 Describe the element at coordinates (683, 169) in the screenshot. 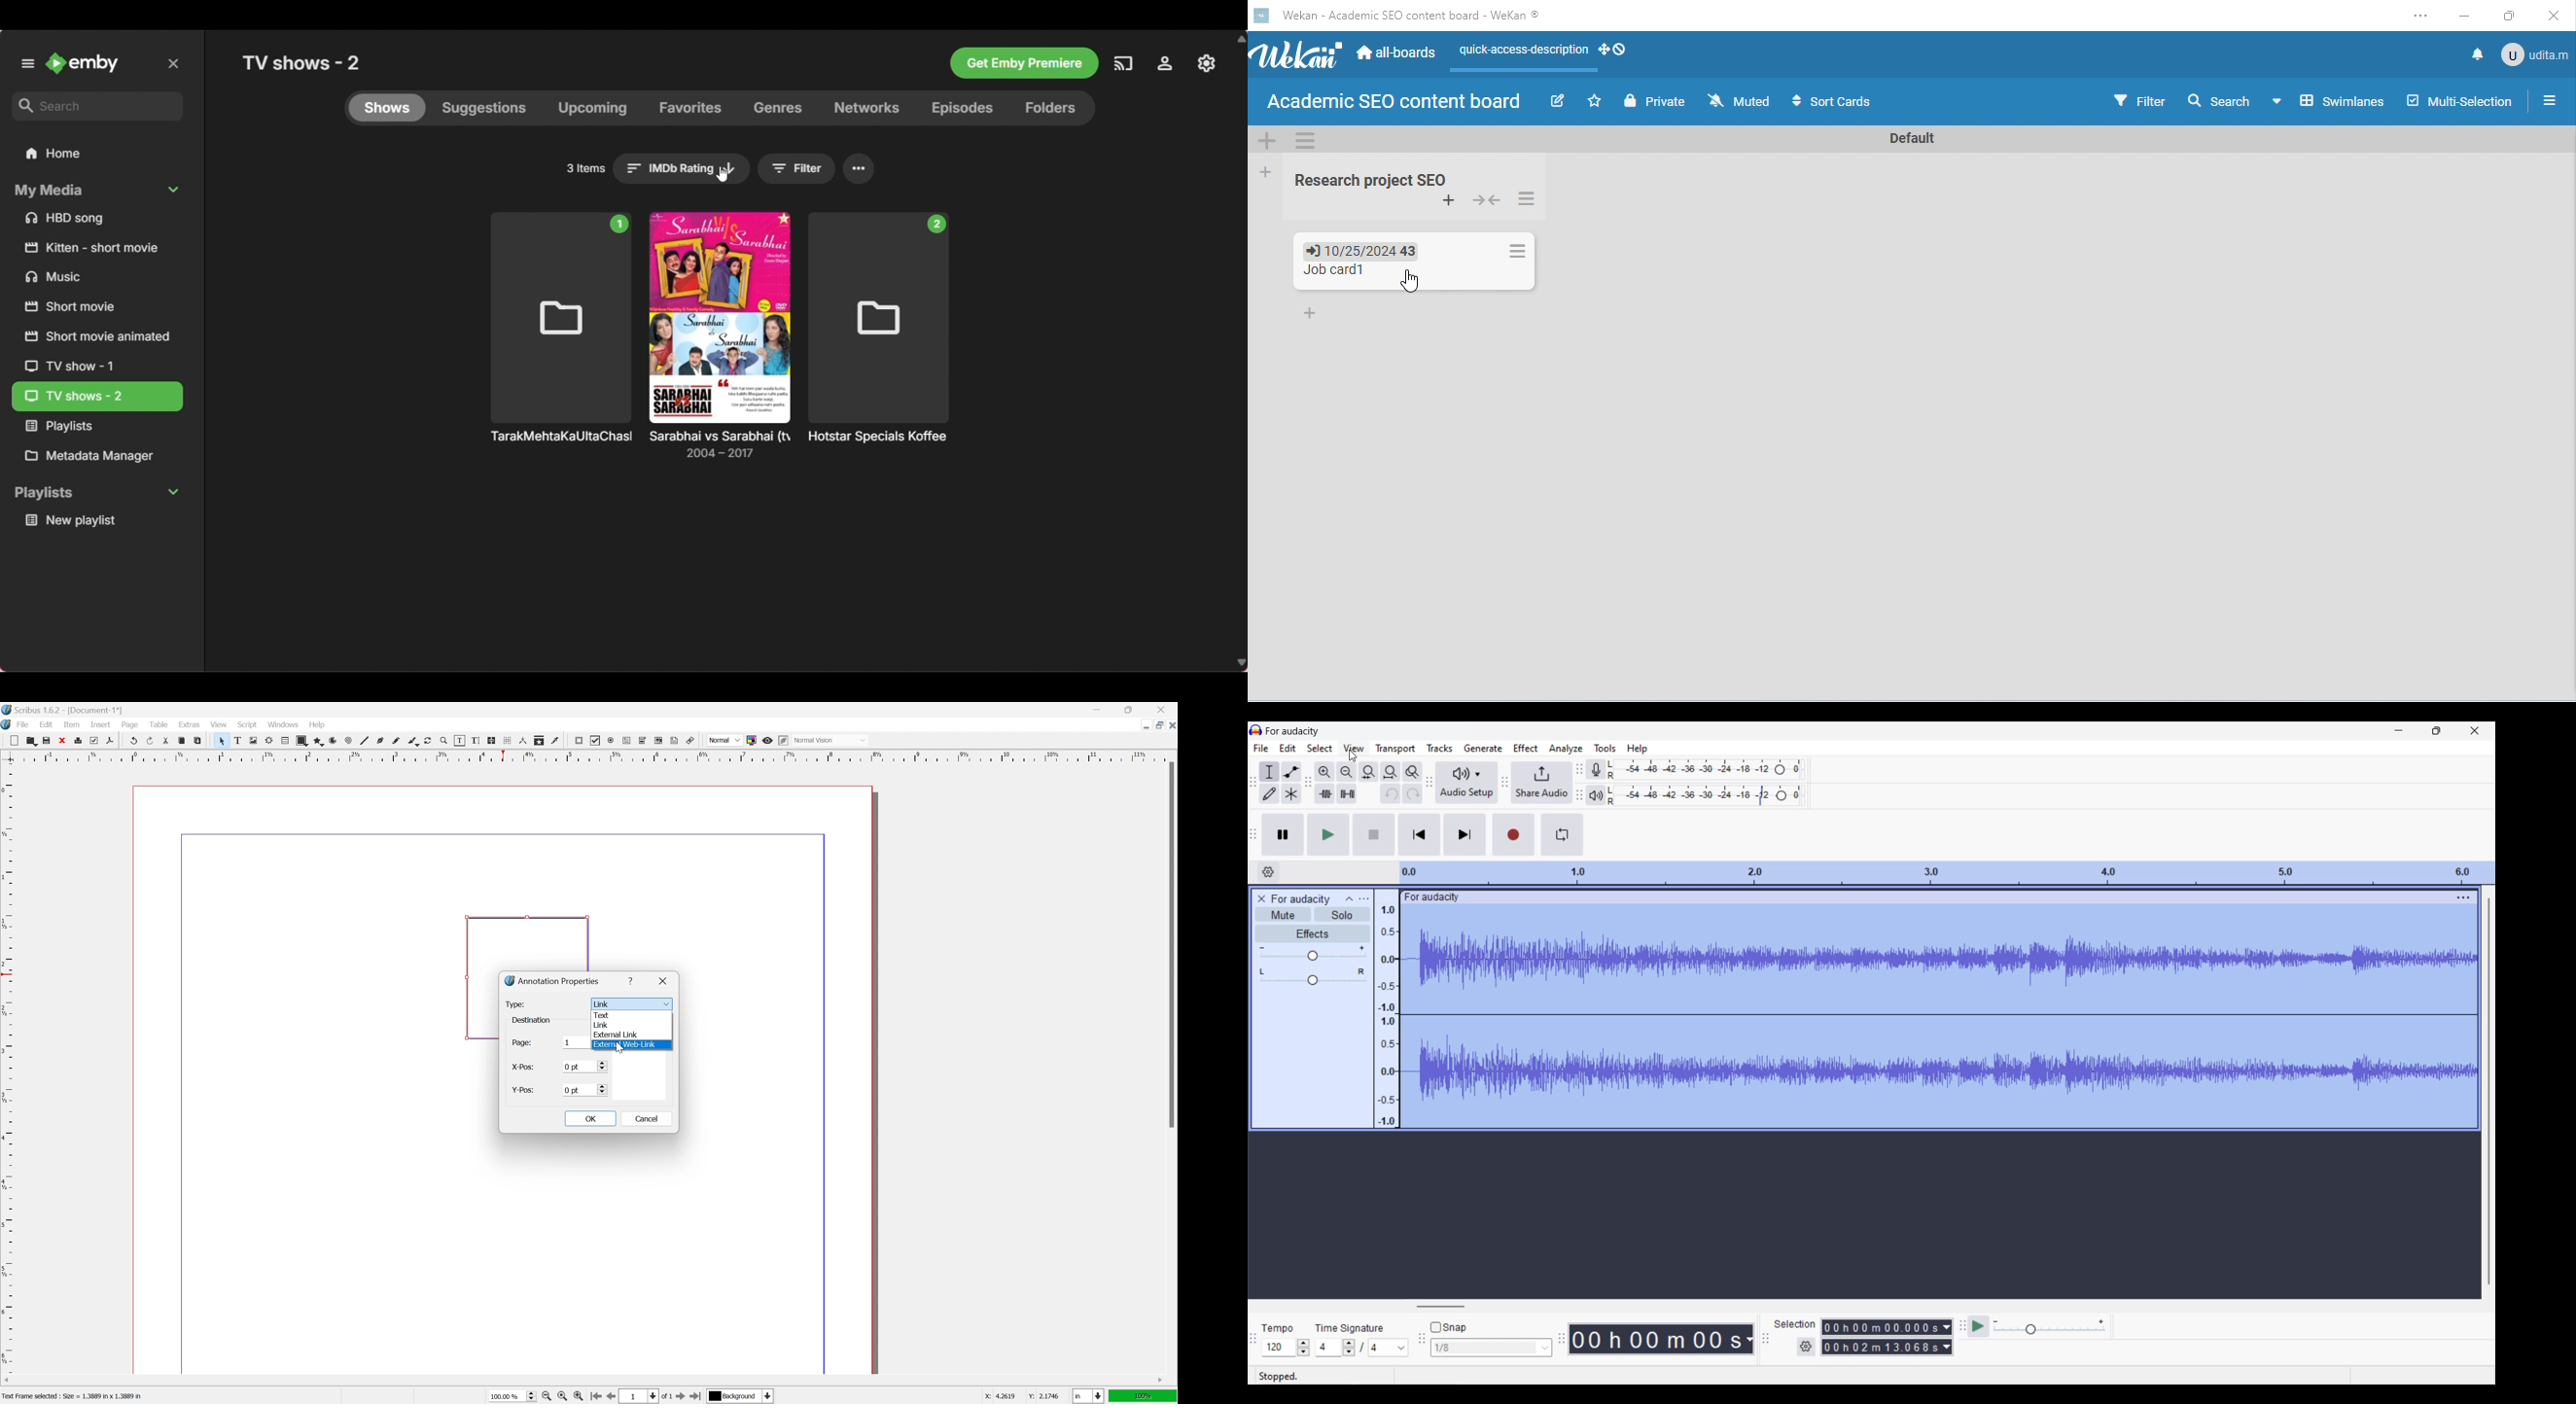

I see `IMDb rating, current sort order` at that location.